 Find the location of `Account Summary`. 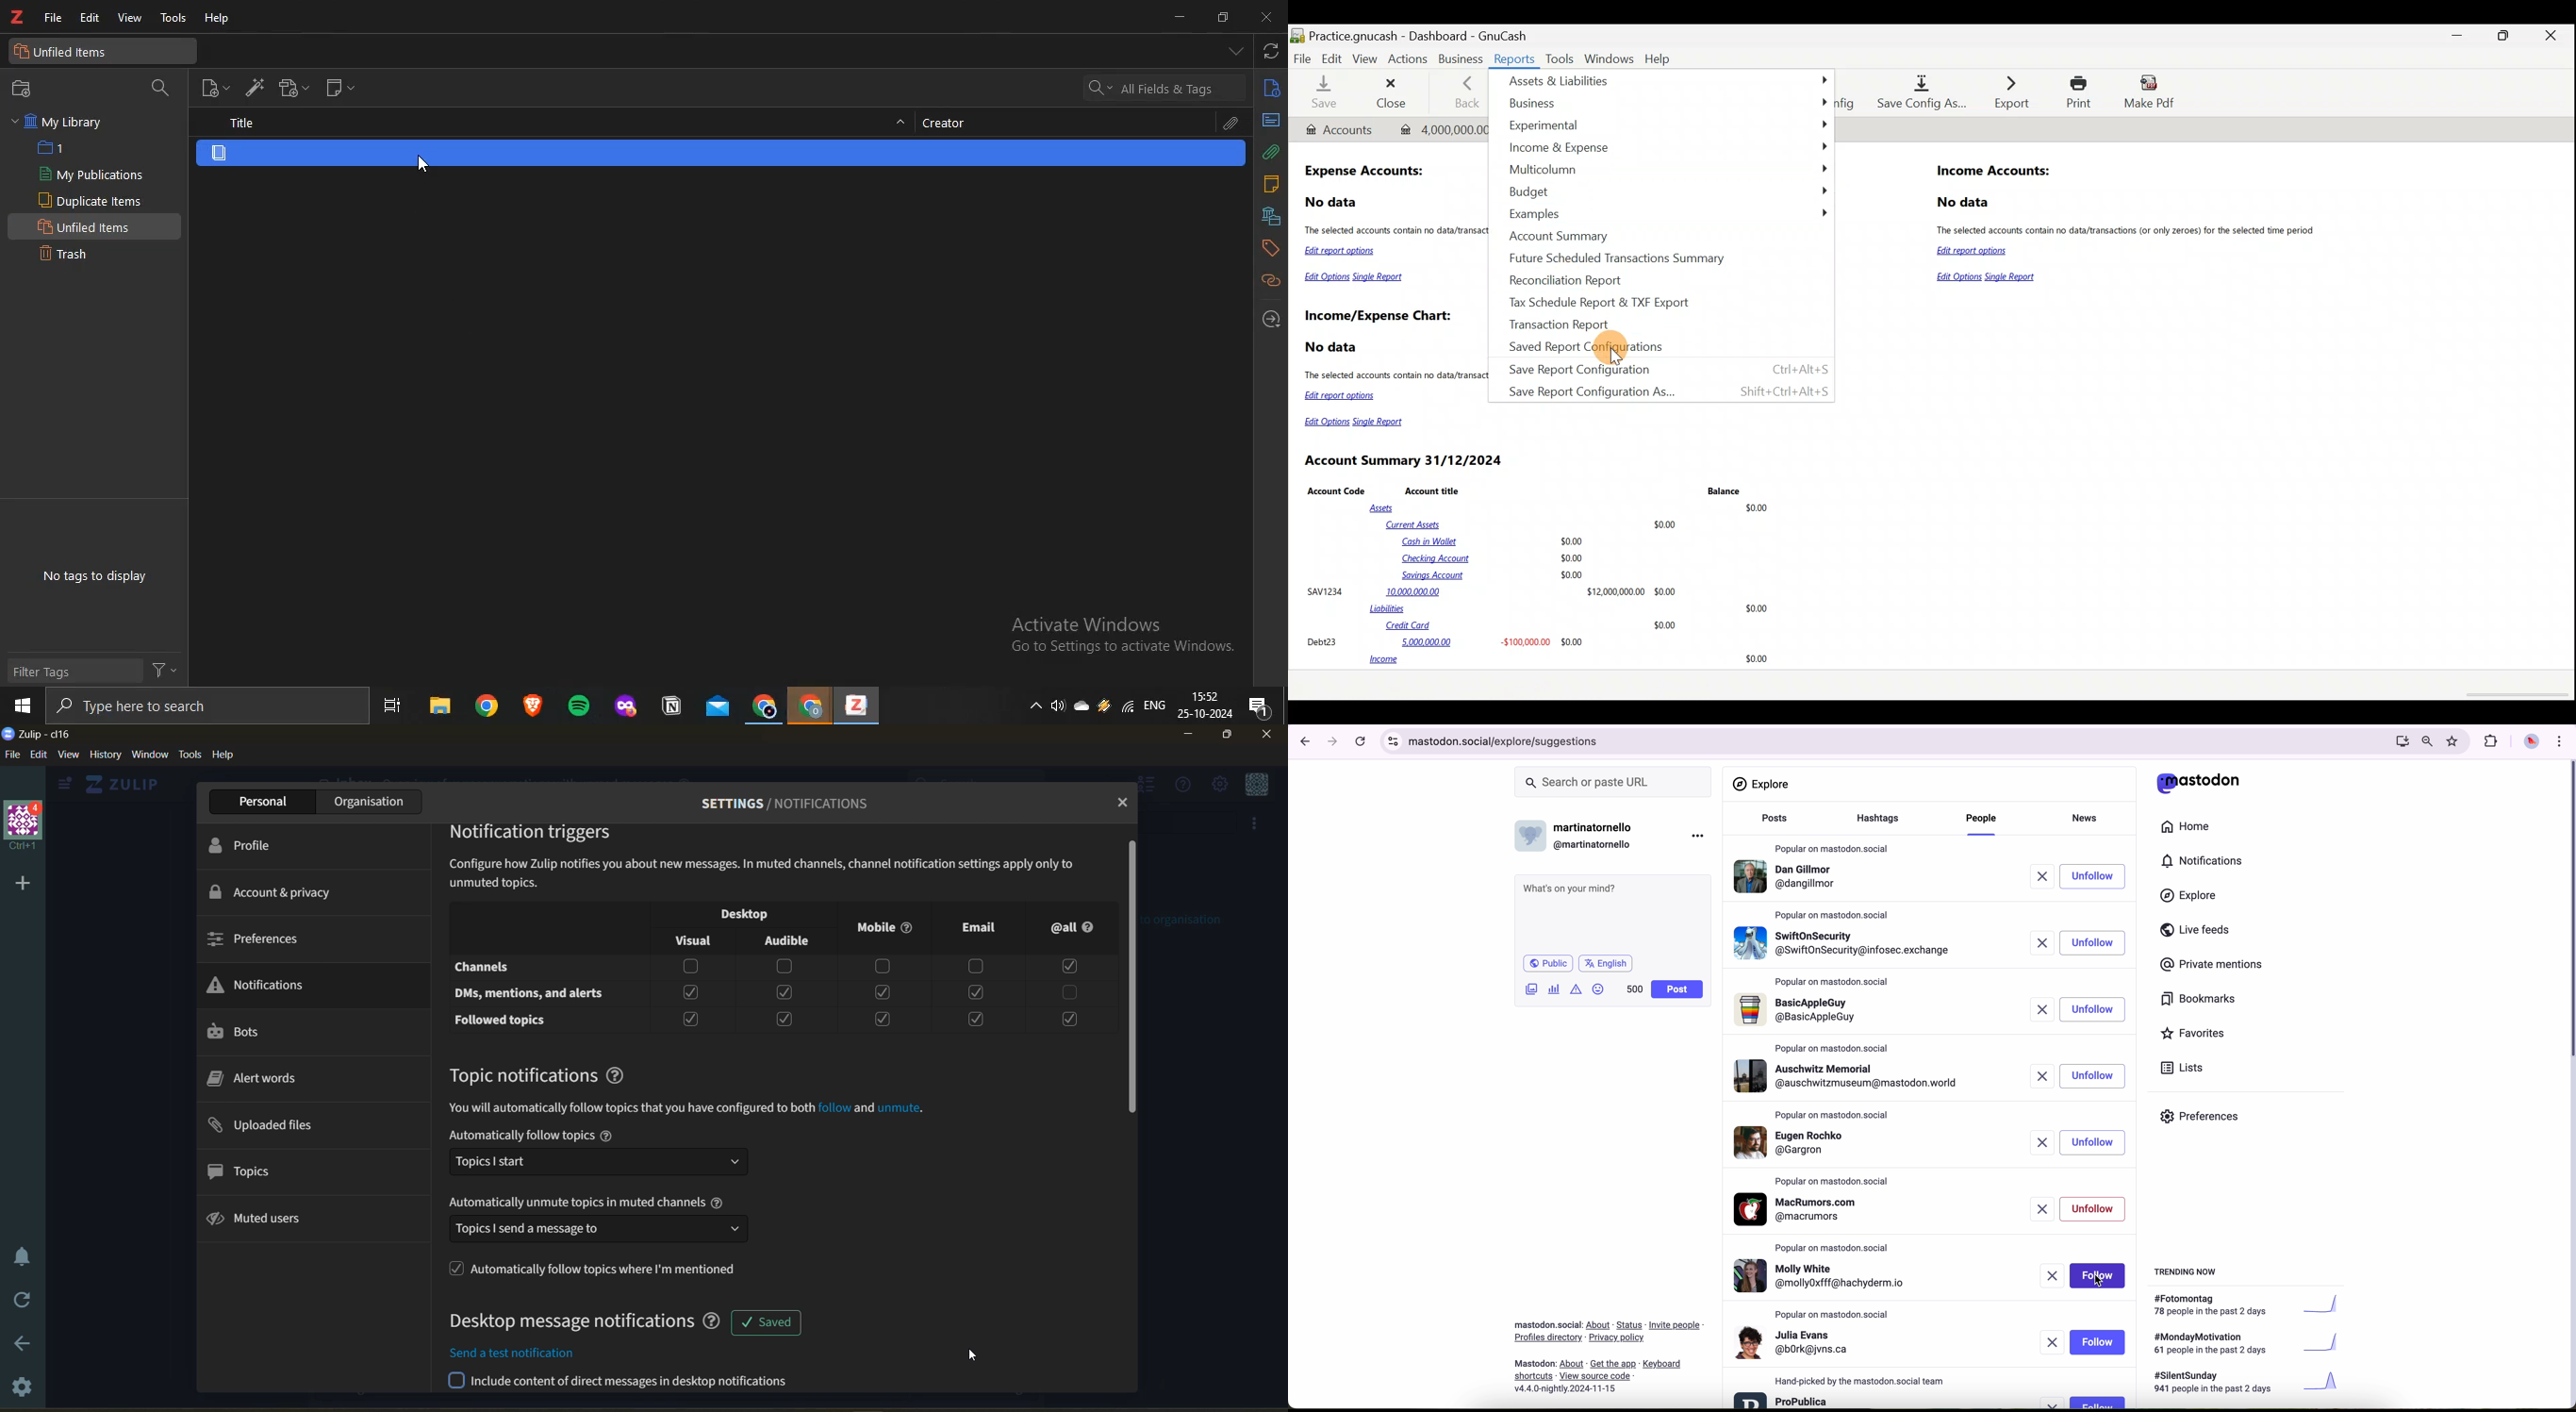

Account Summary is located at coordinates (1560, 236).